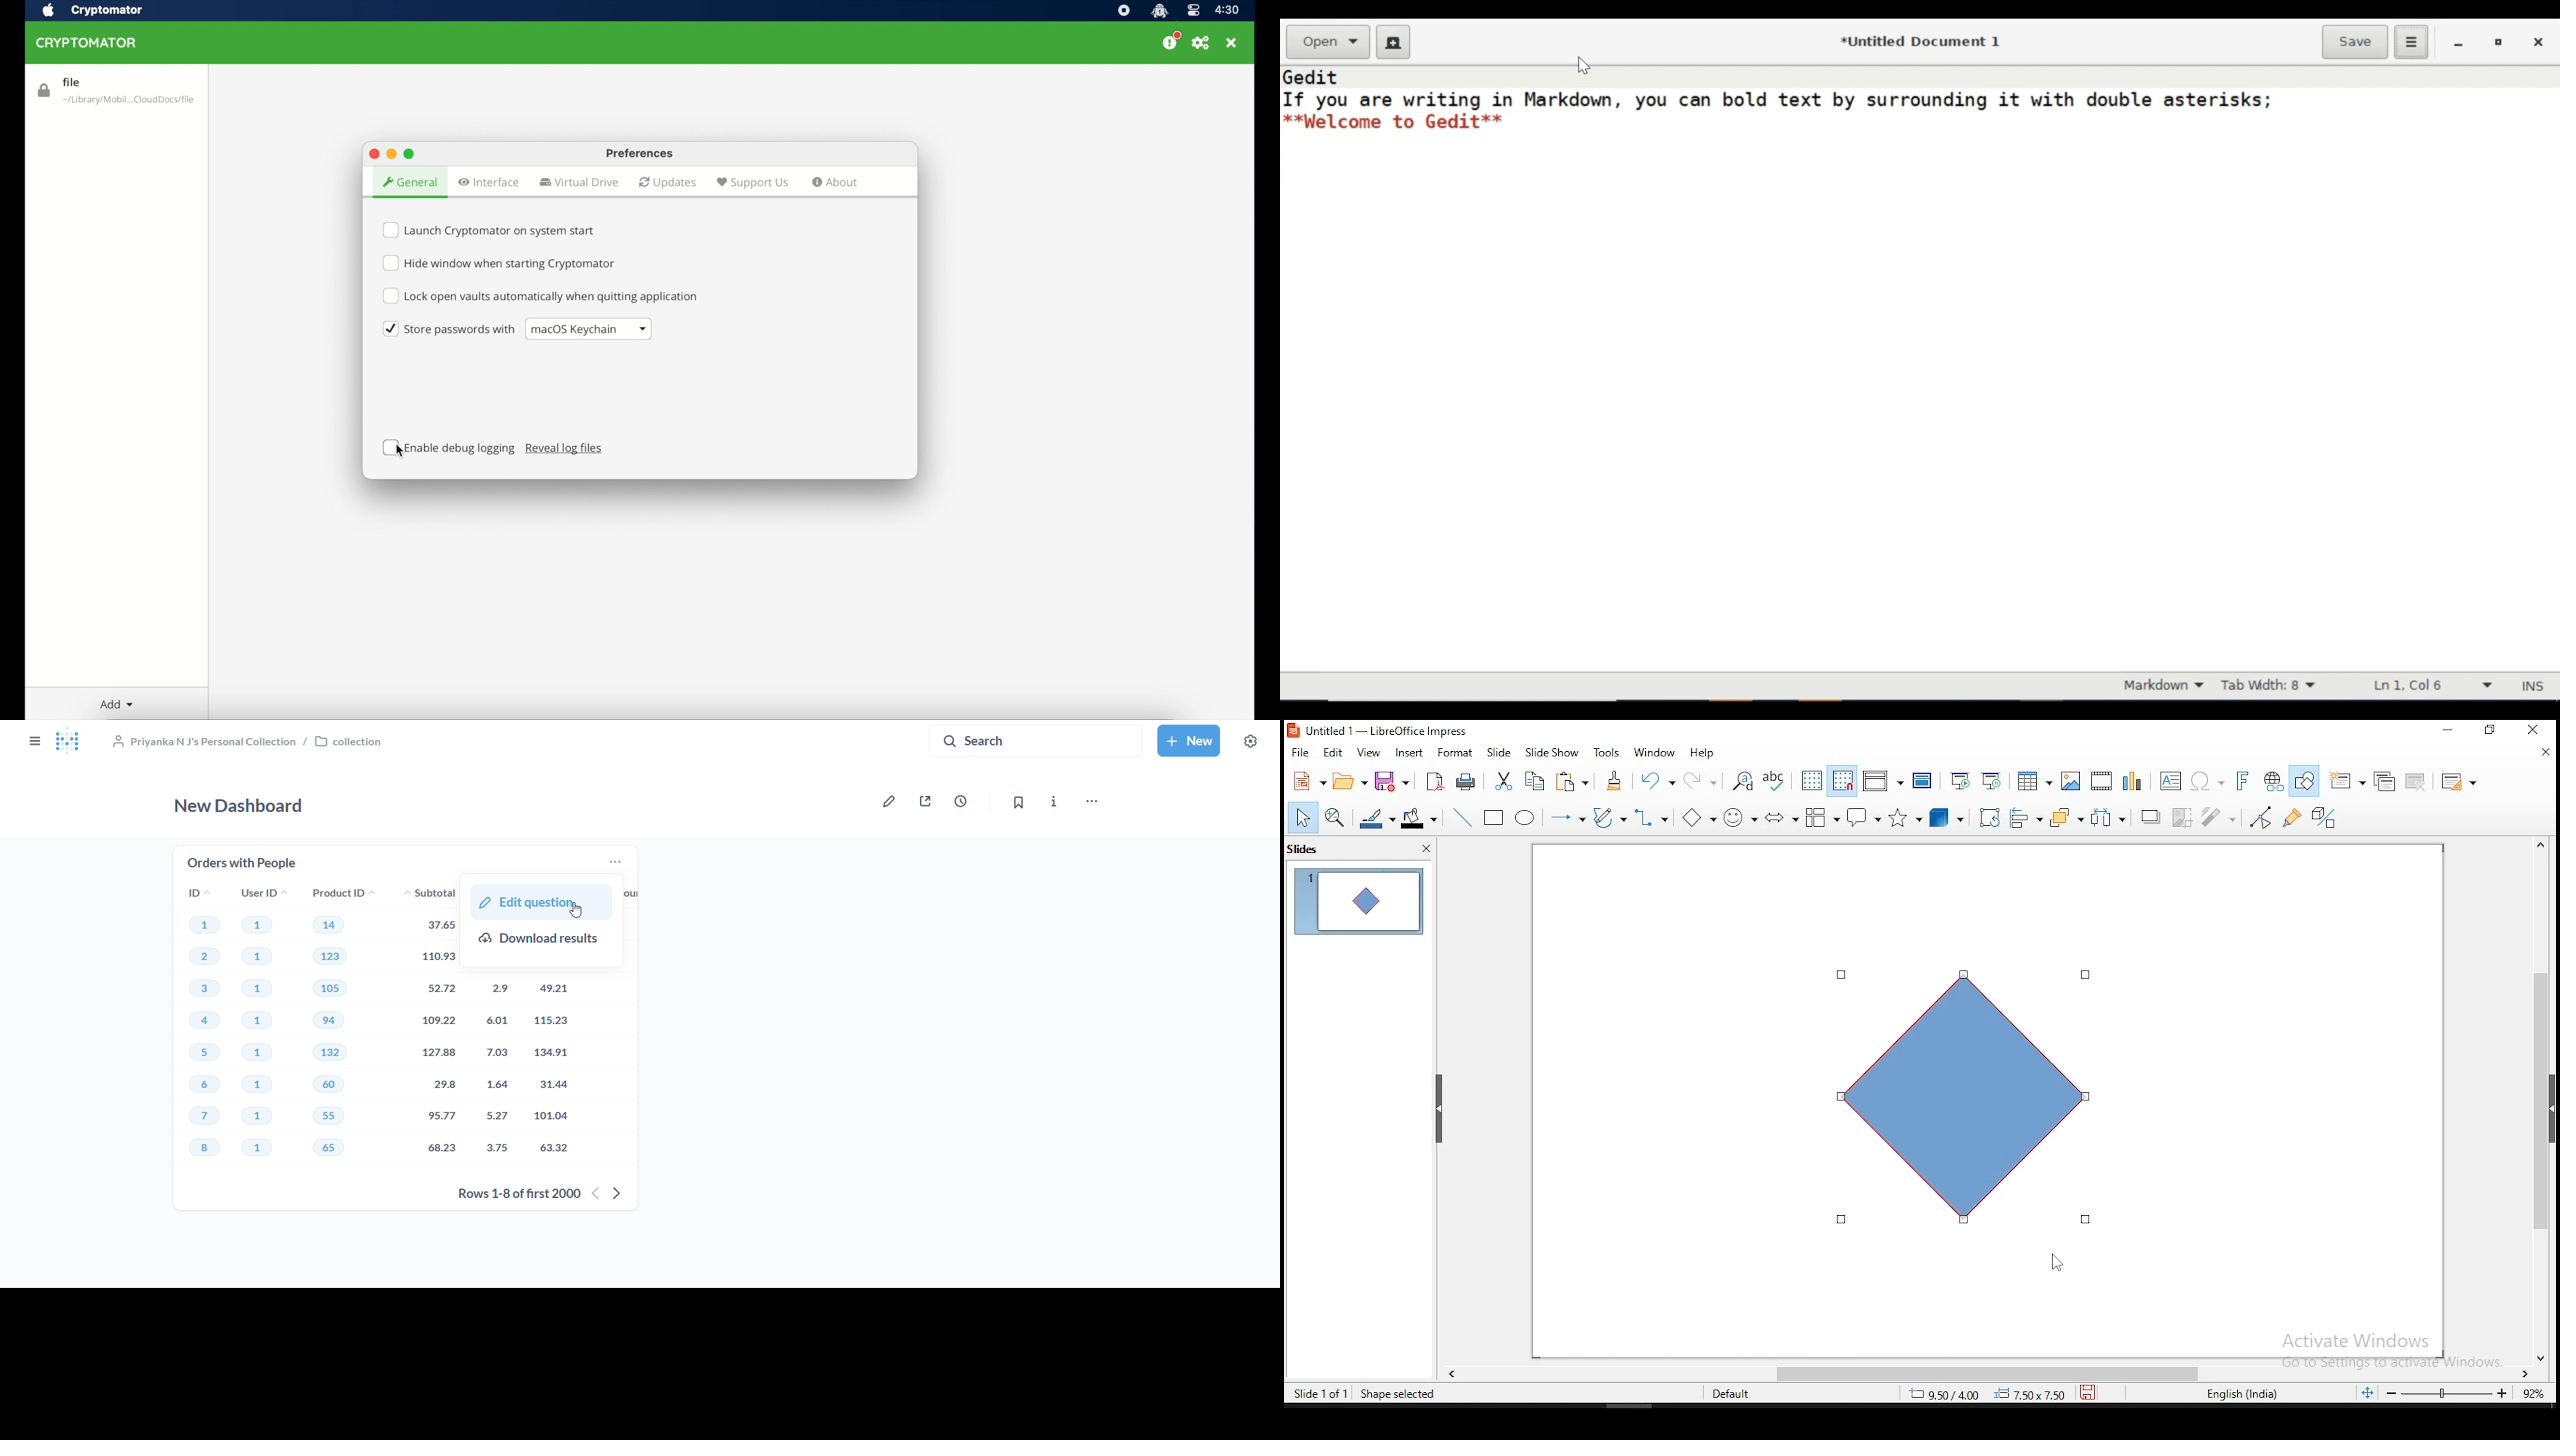 This screenshot has width=2576, height=1456. Describe the element at coordinates (2489, 730) in the screenshot. I see `restore` at that location.